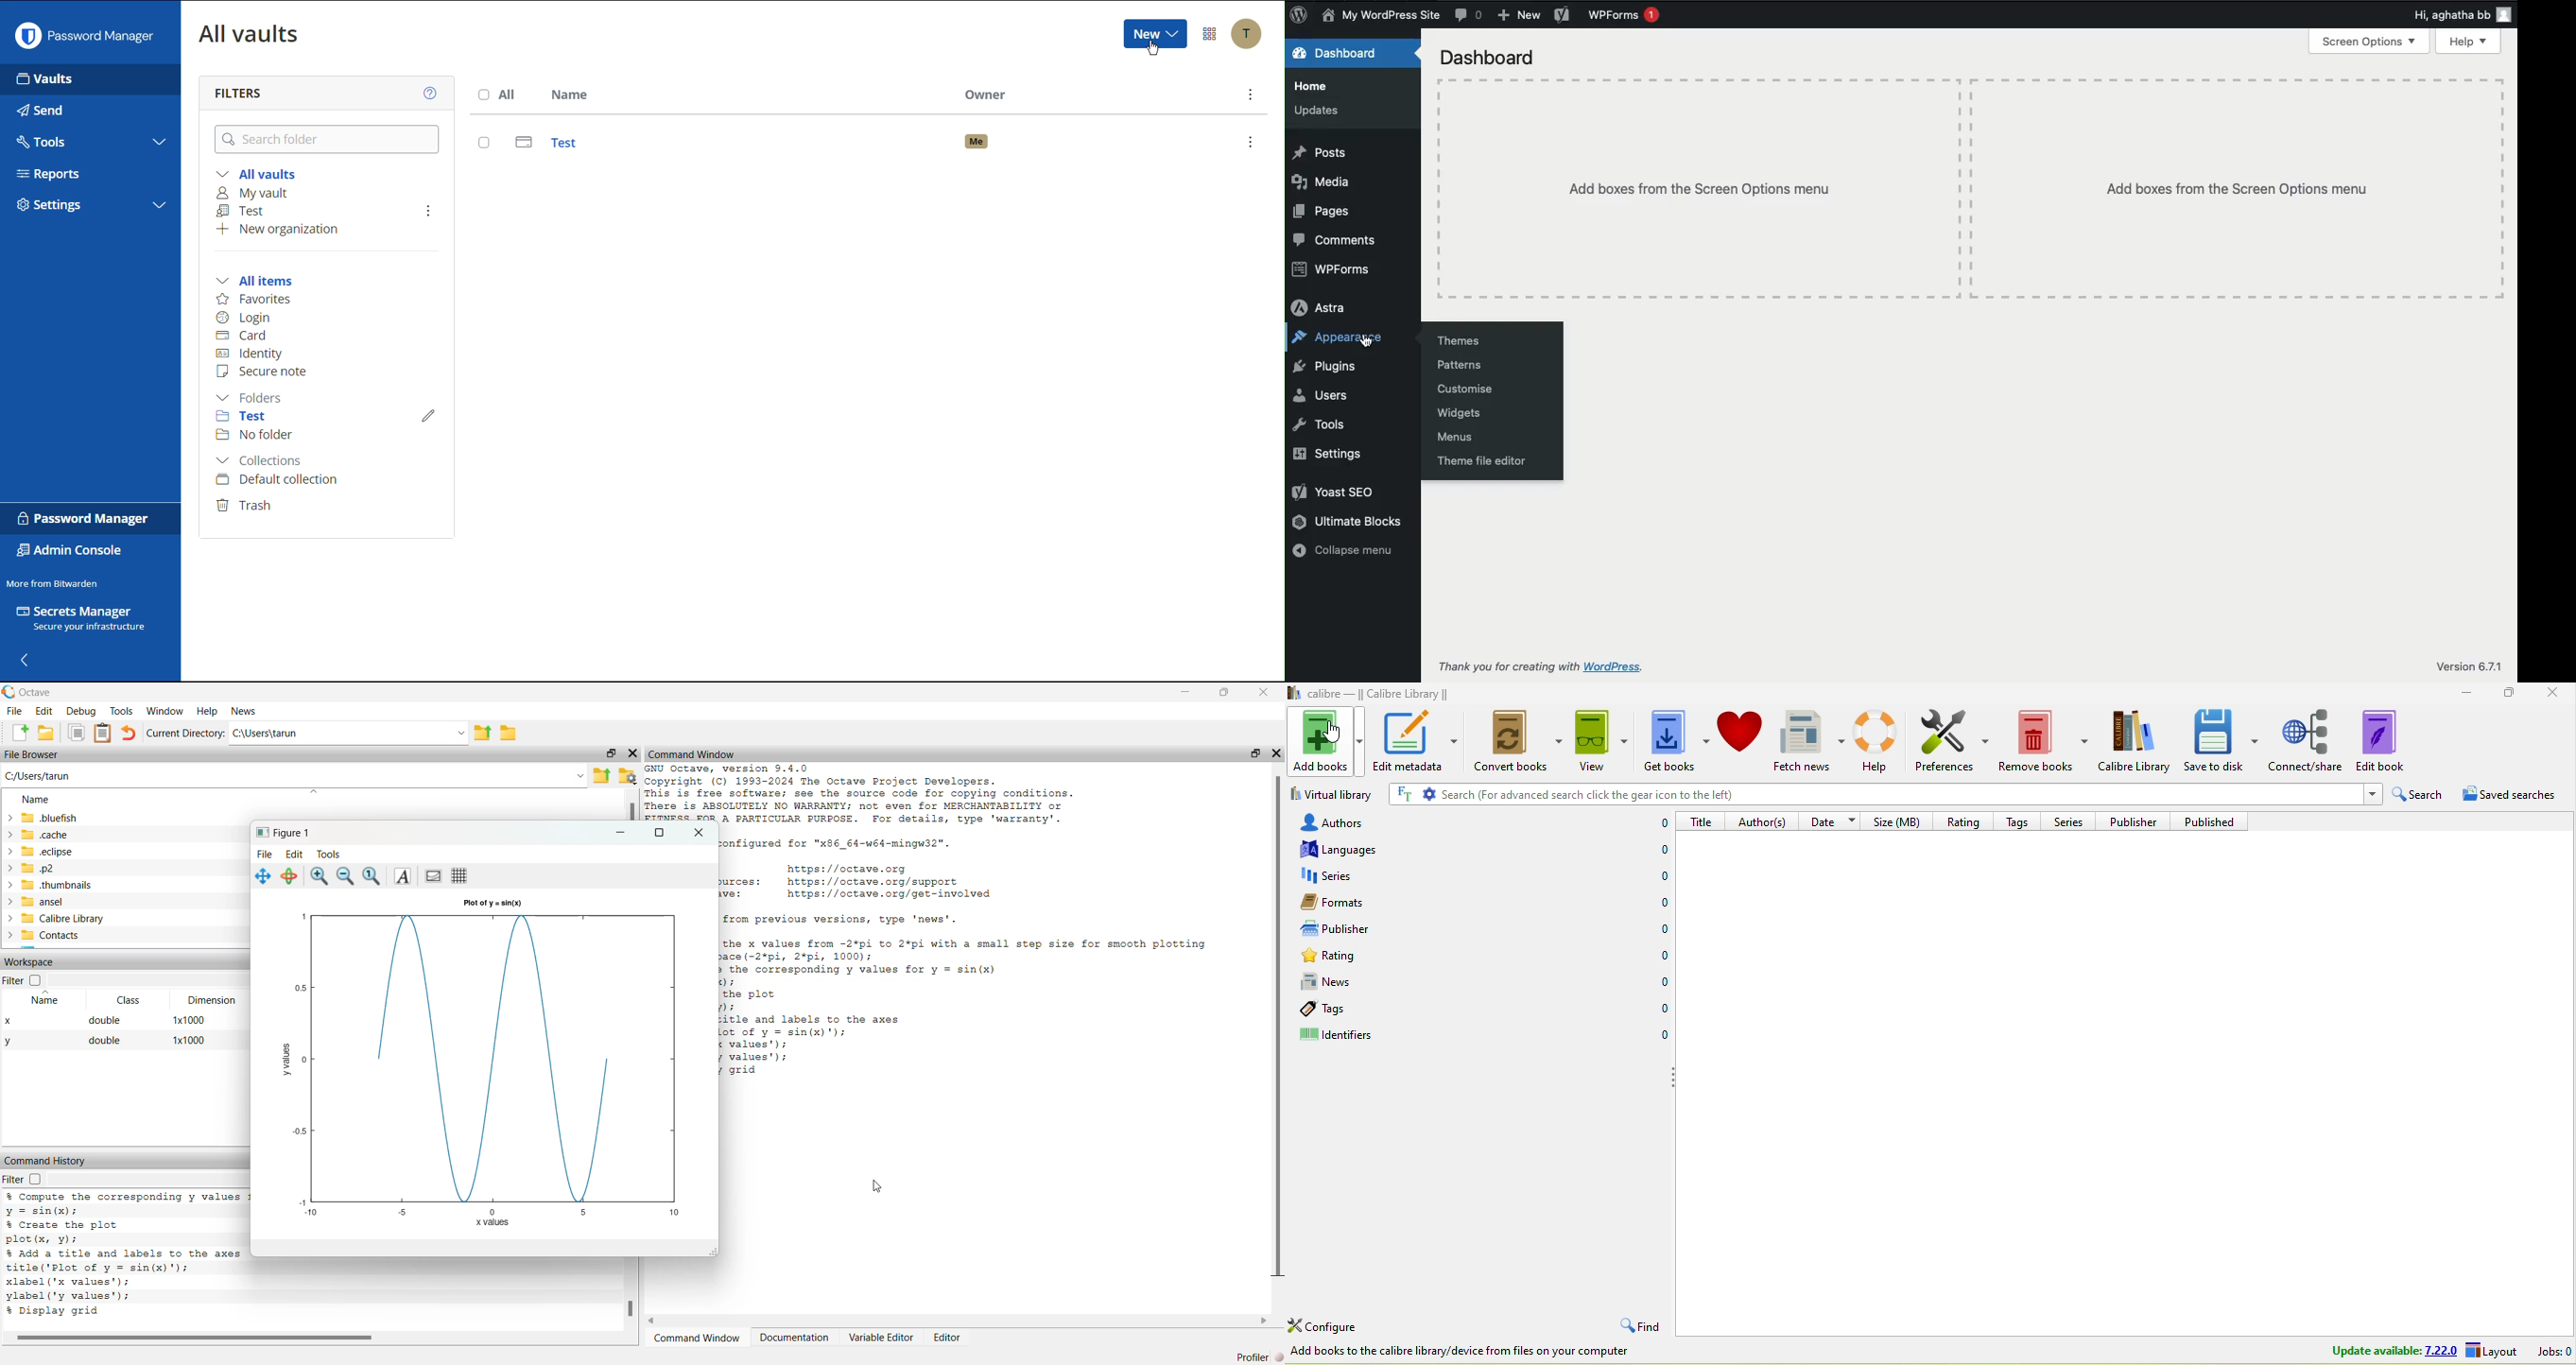  Describe the element at coordinates (2139, 821) in the screenshot. I see `publisher` at that location.